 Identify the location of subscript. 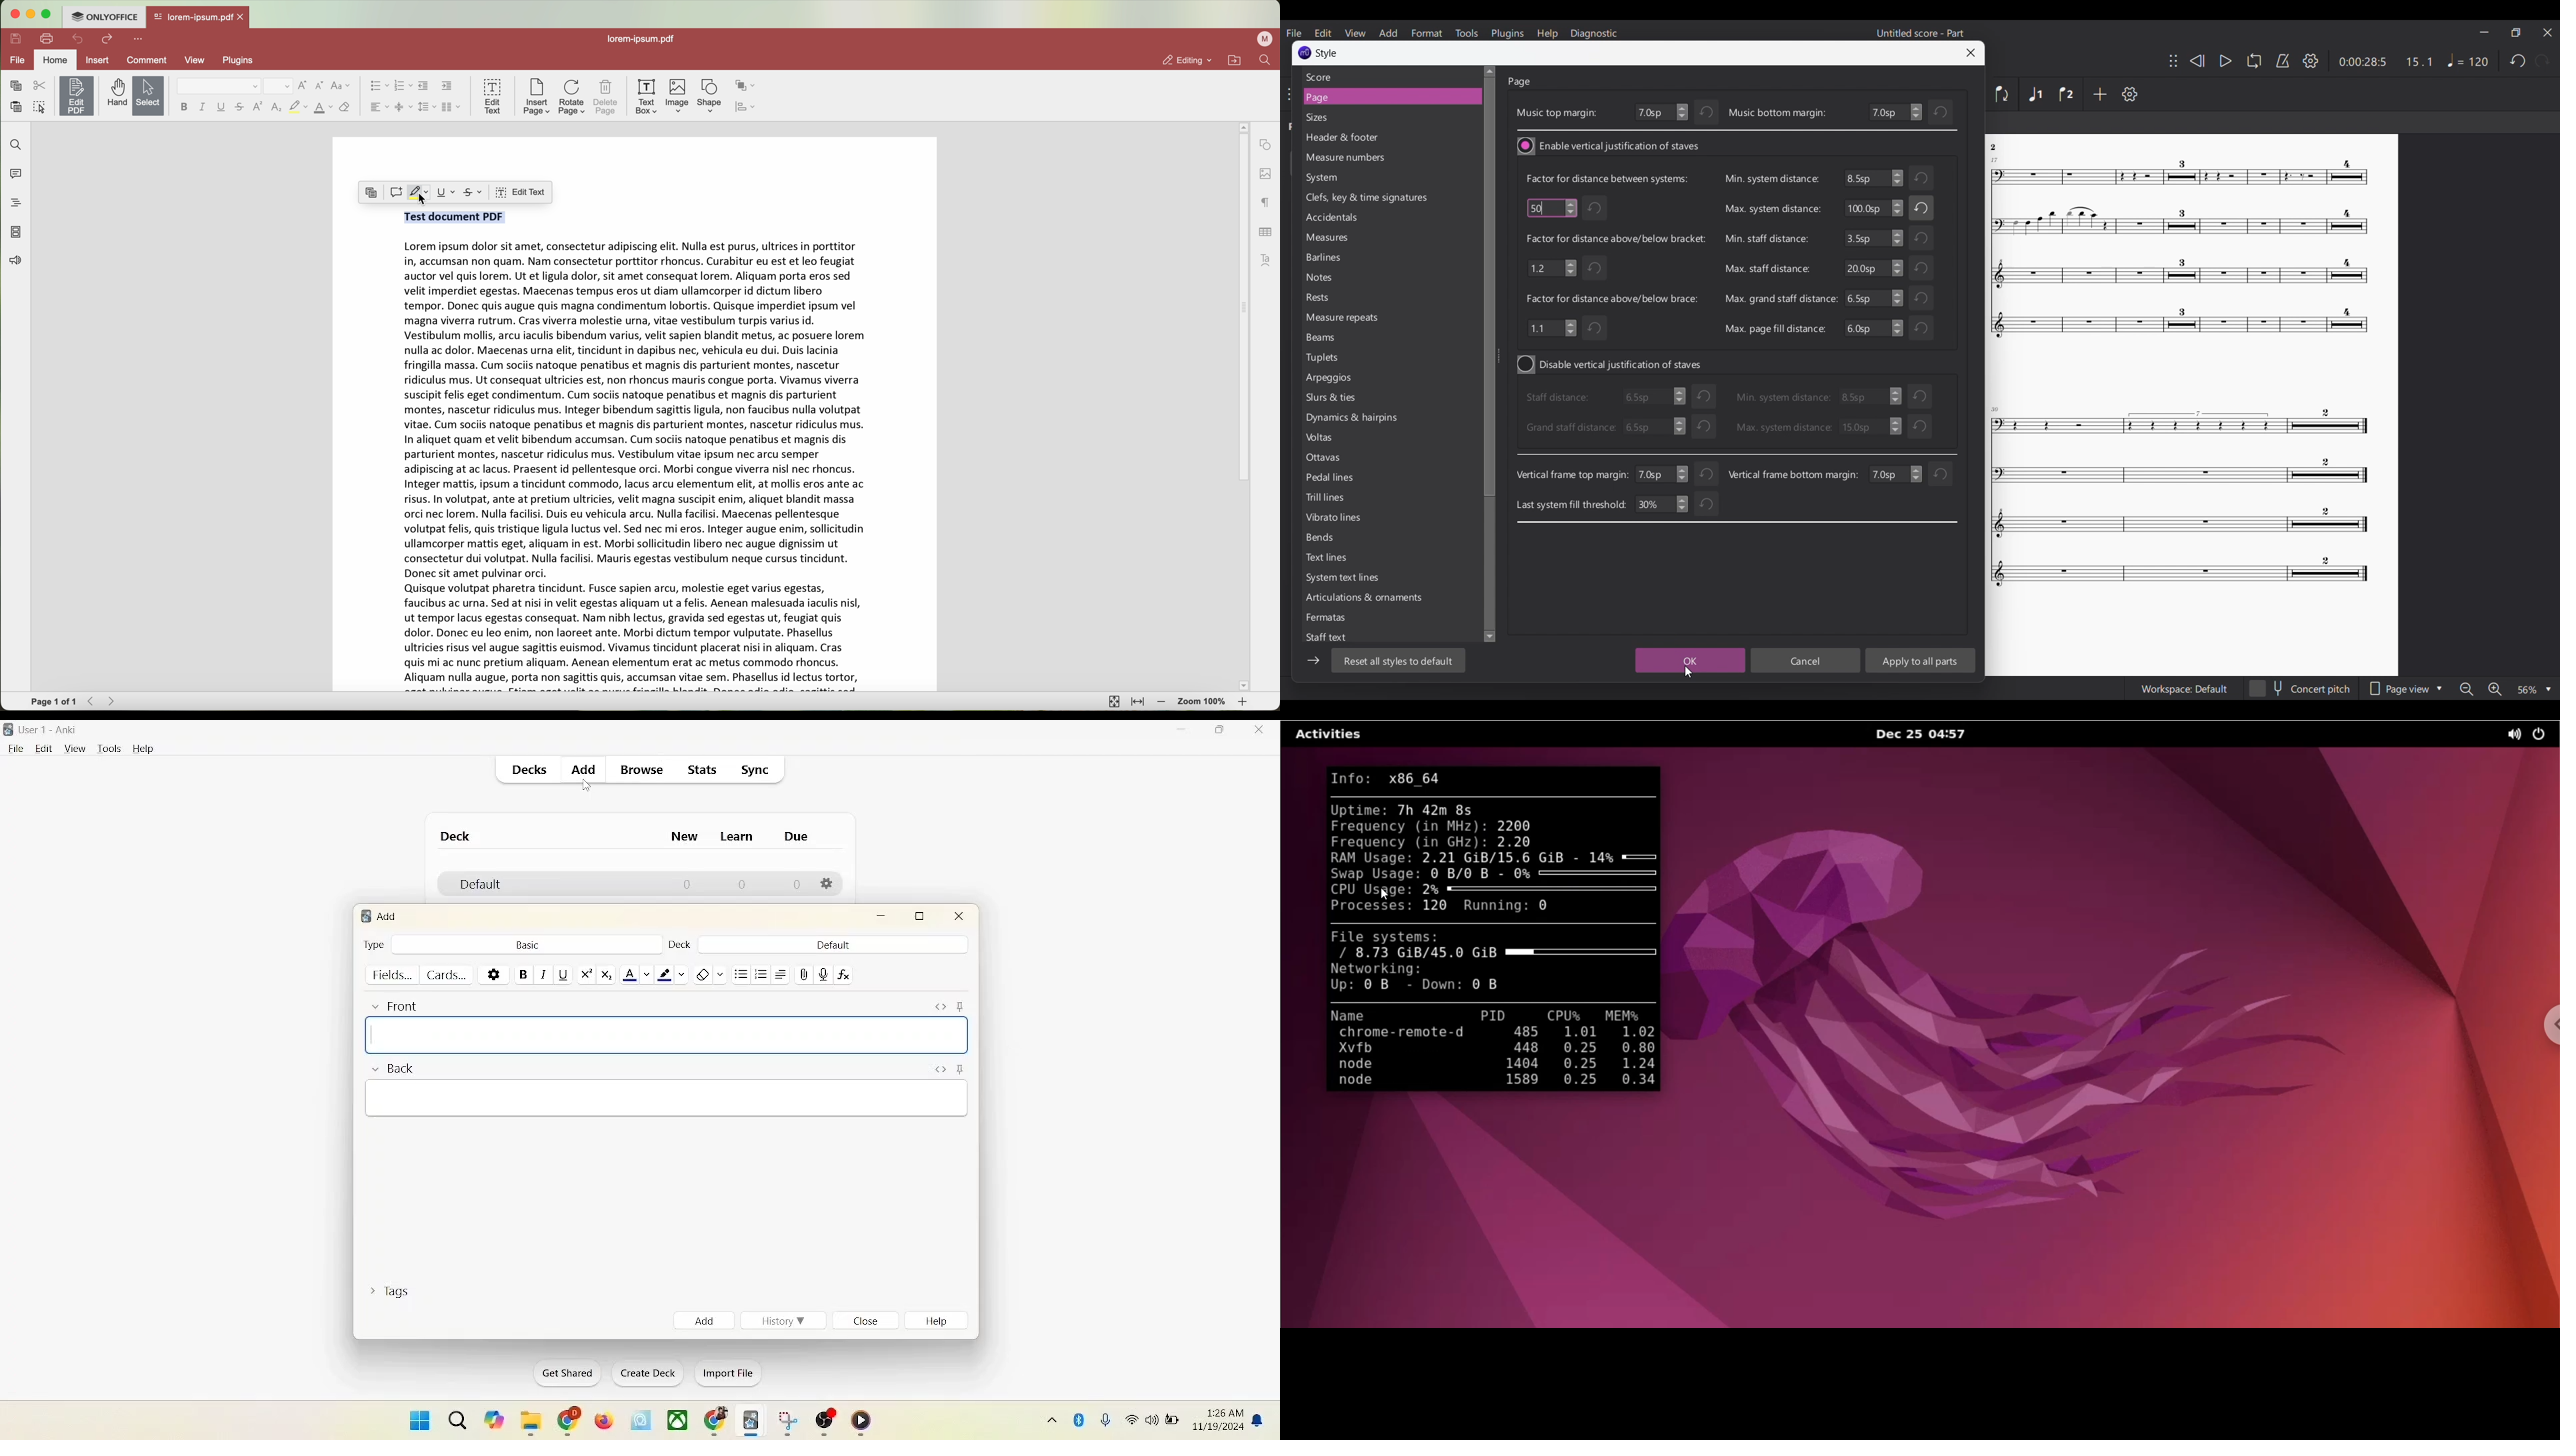
(607, 975).